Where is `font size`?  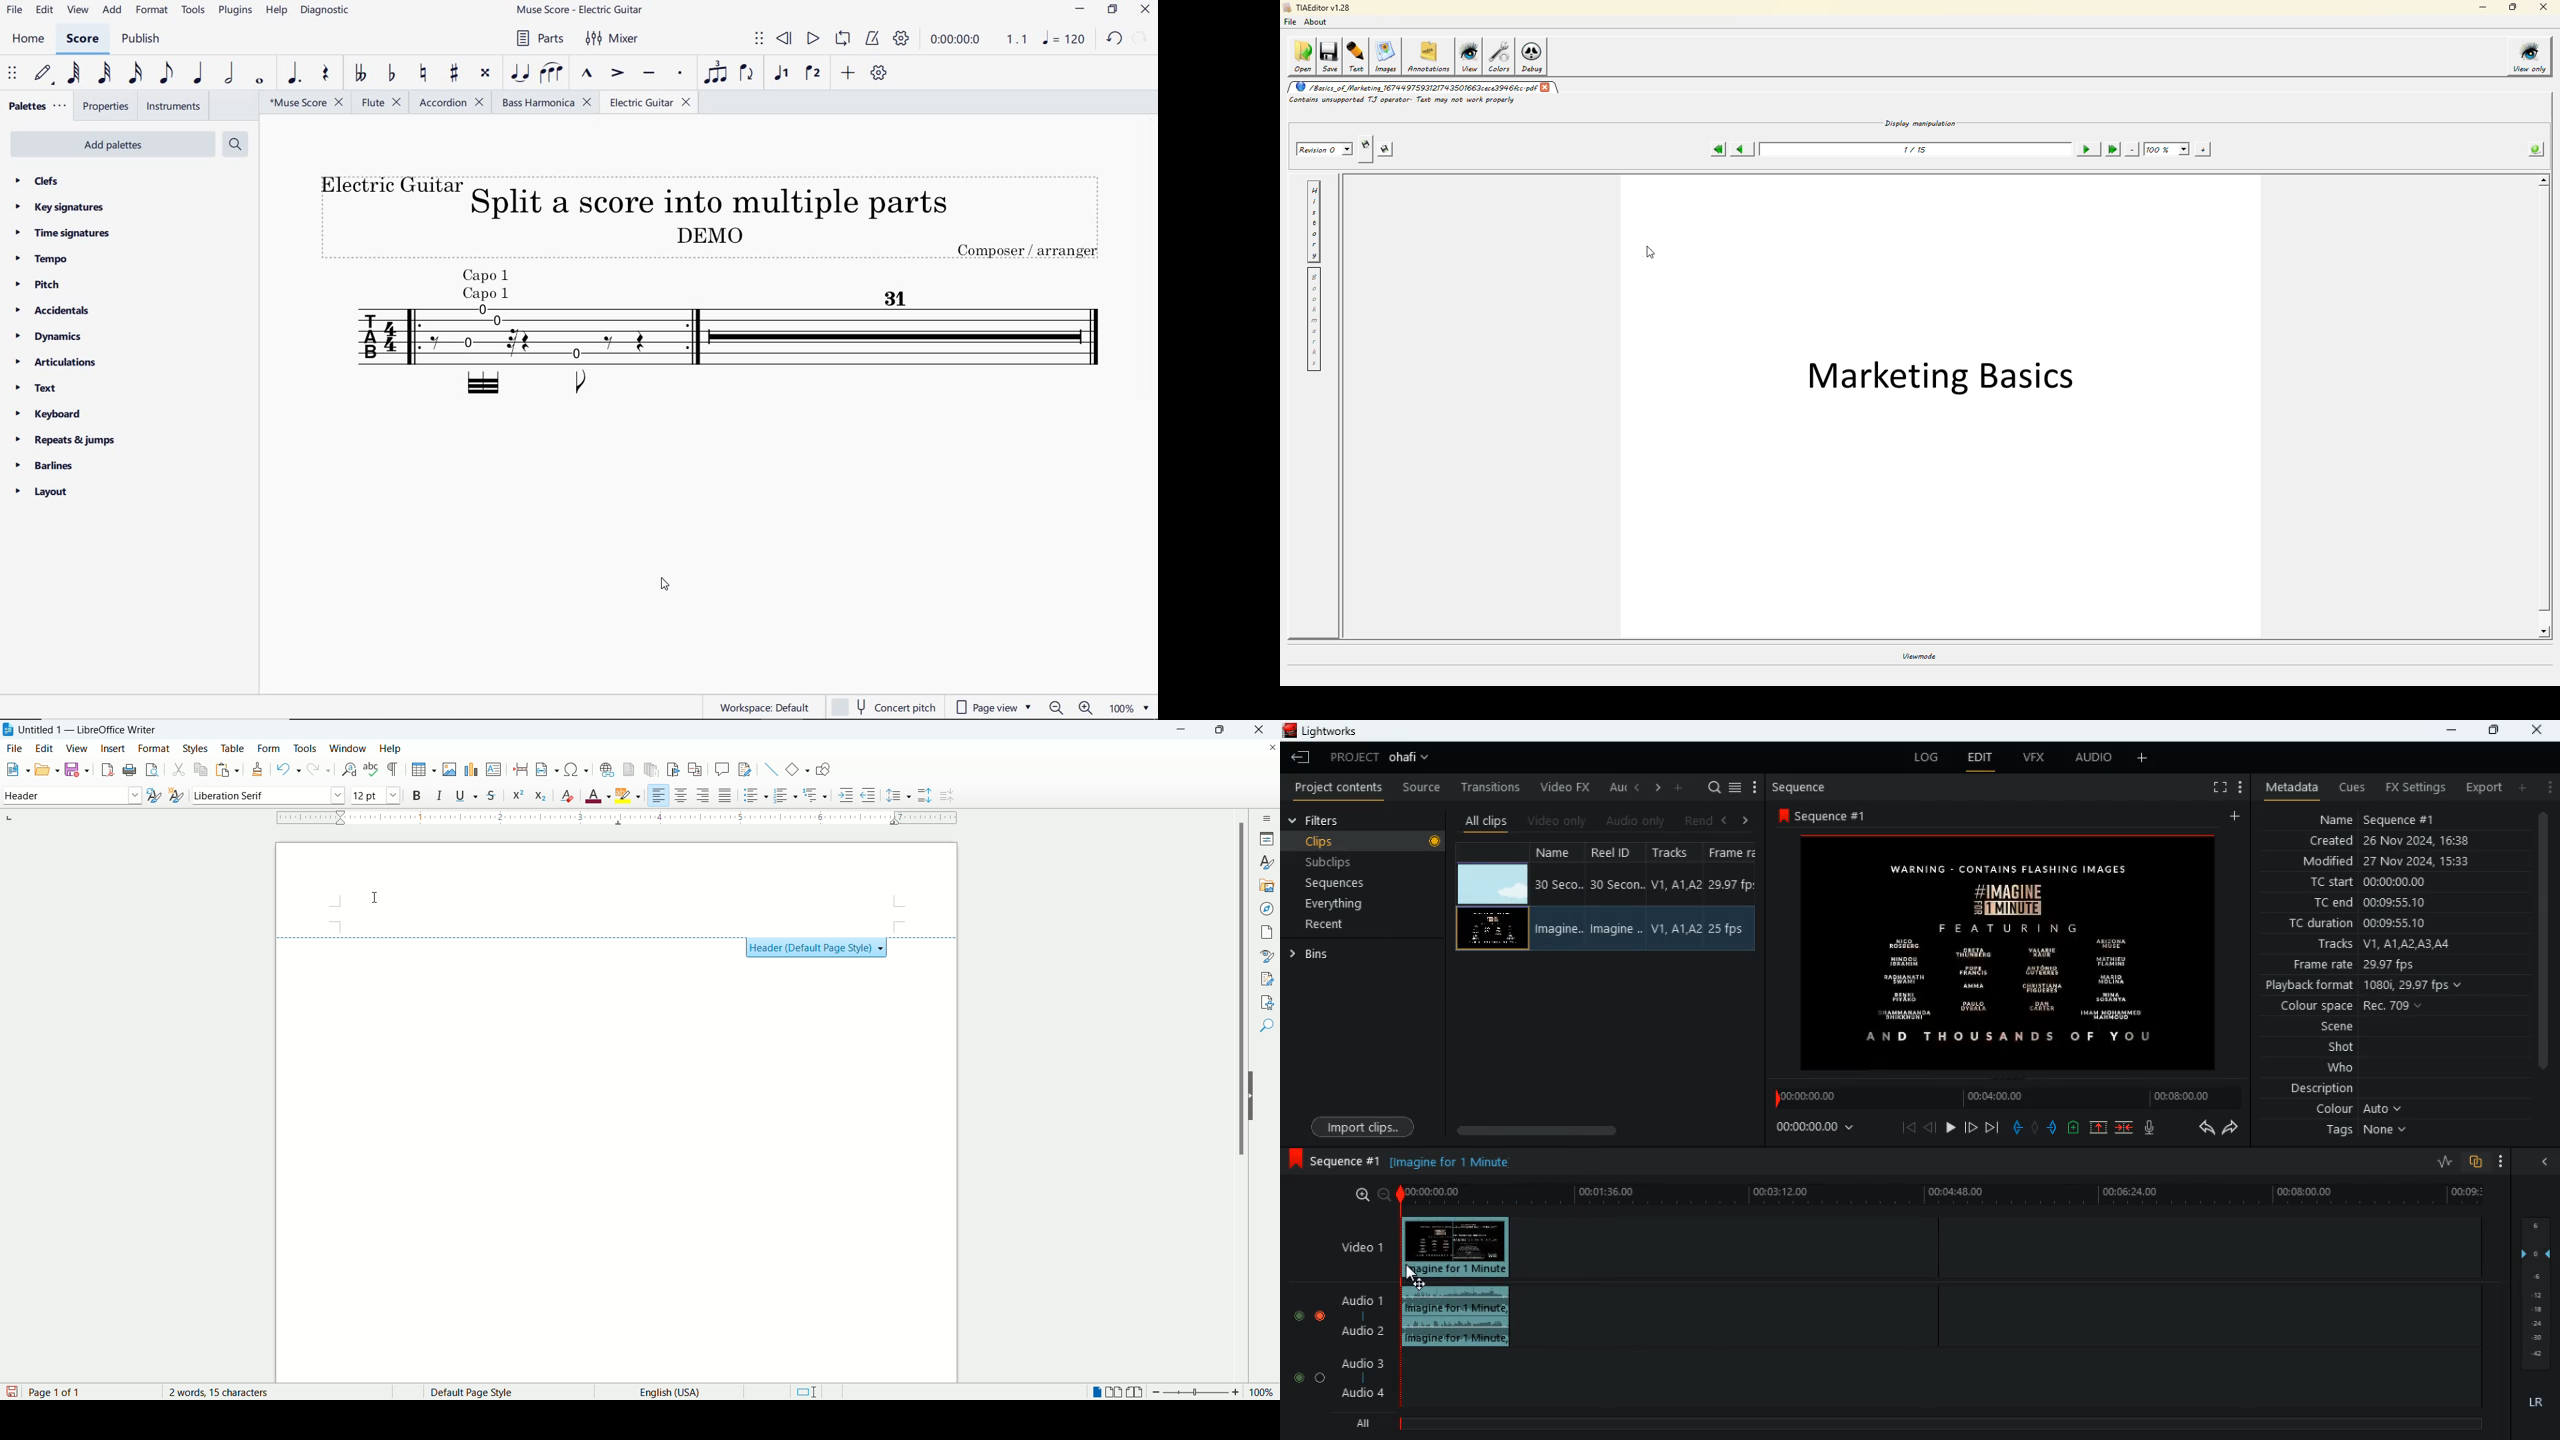
font size is located at coordinates (377, 796).